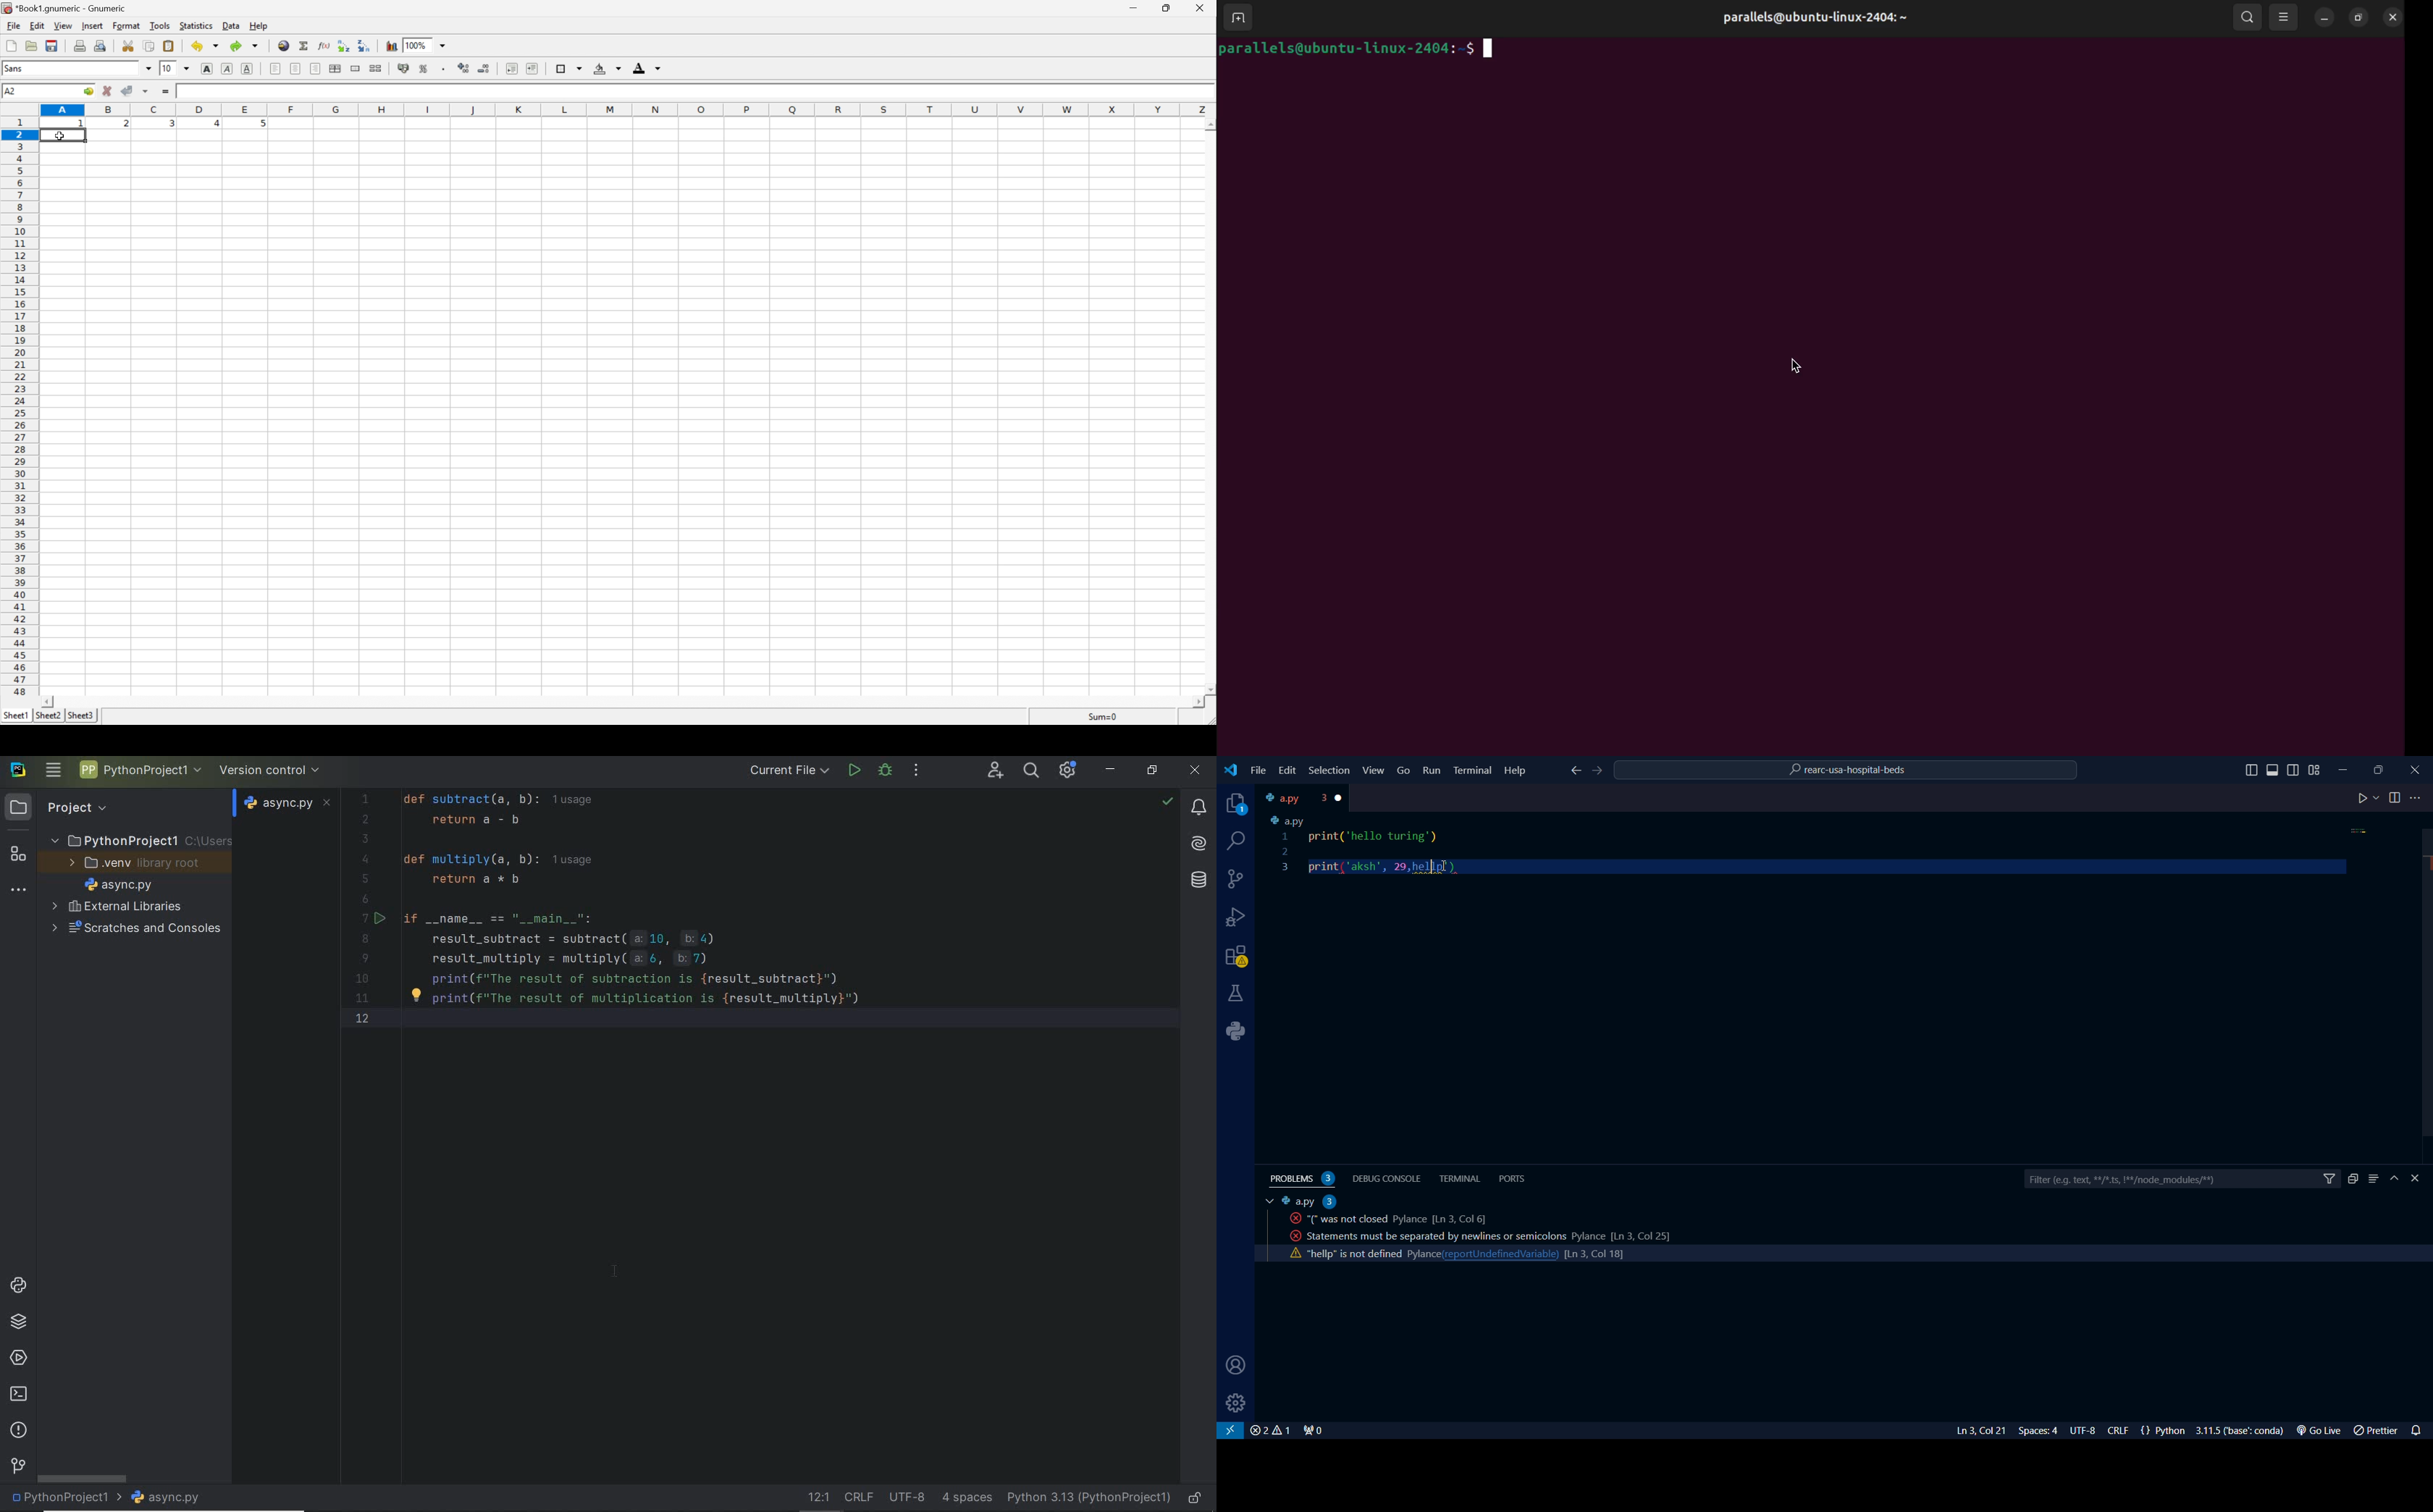 Image resolution: width=2436 pixels, height=1512 pixels. Describe the element at coordinates (186, 68) in the screenshot. I see `drop down` at that location.